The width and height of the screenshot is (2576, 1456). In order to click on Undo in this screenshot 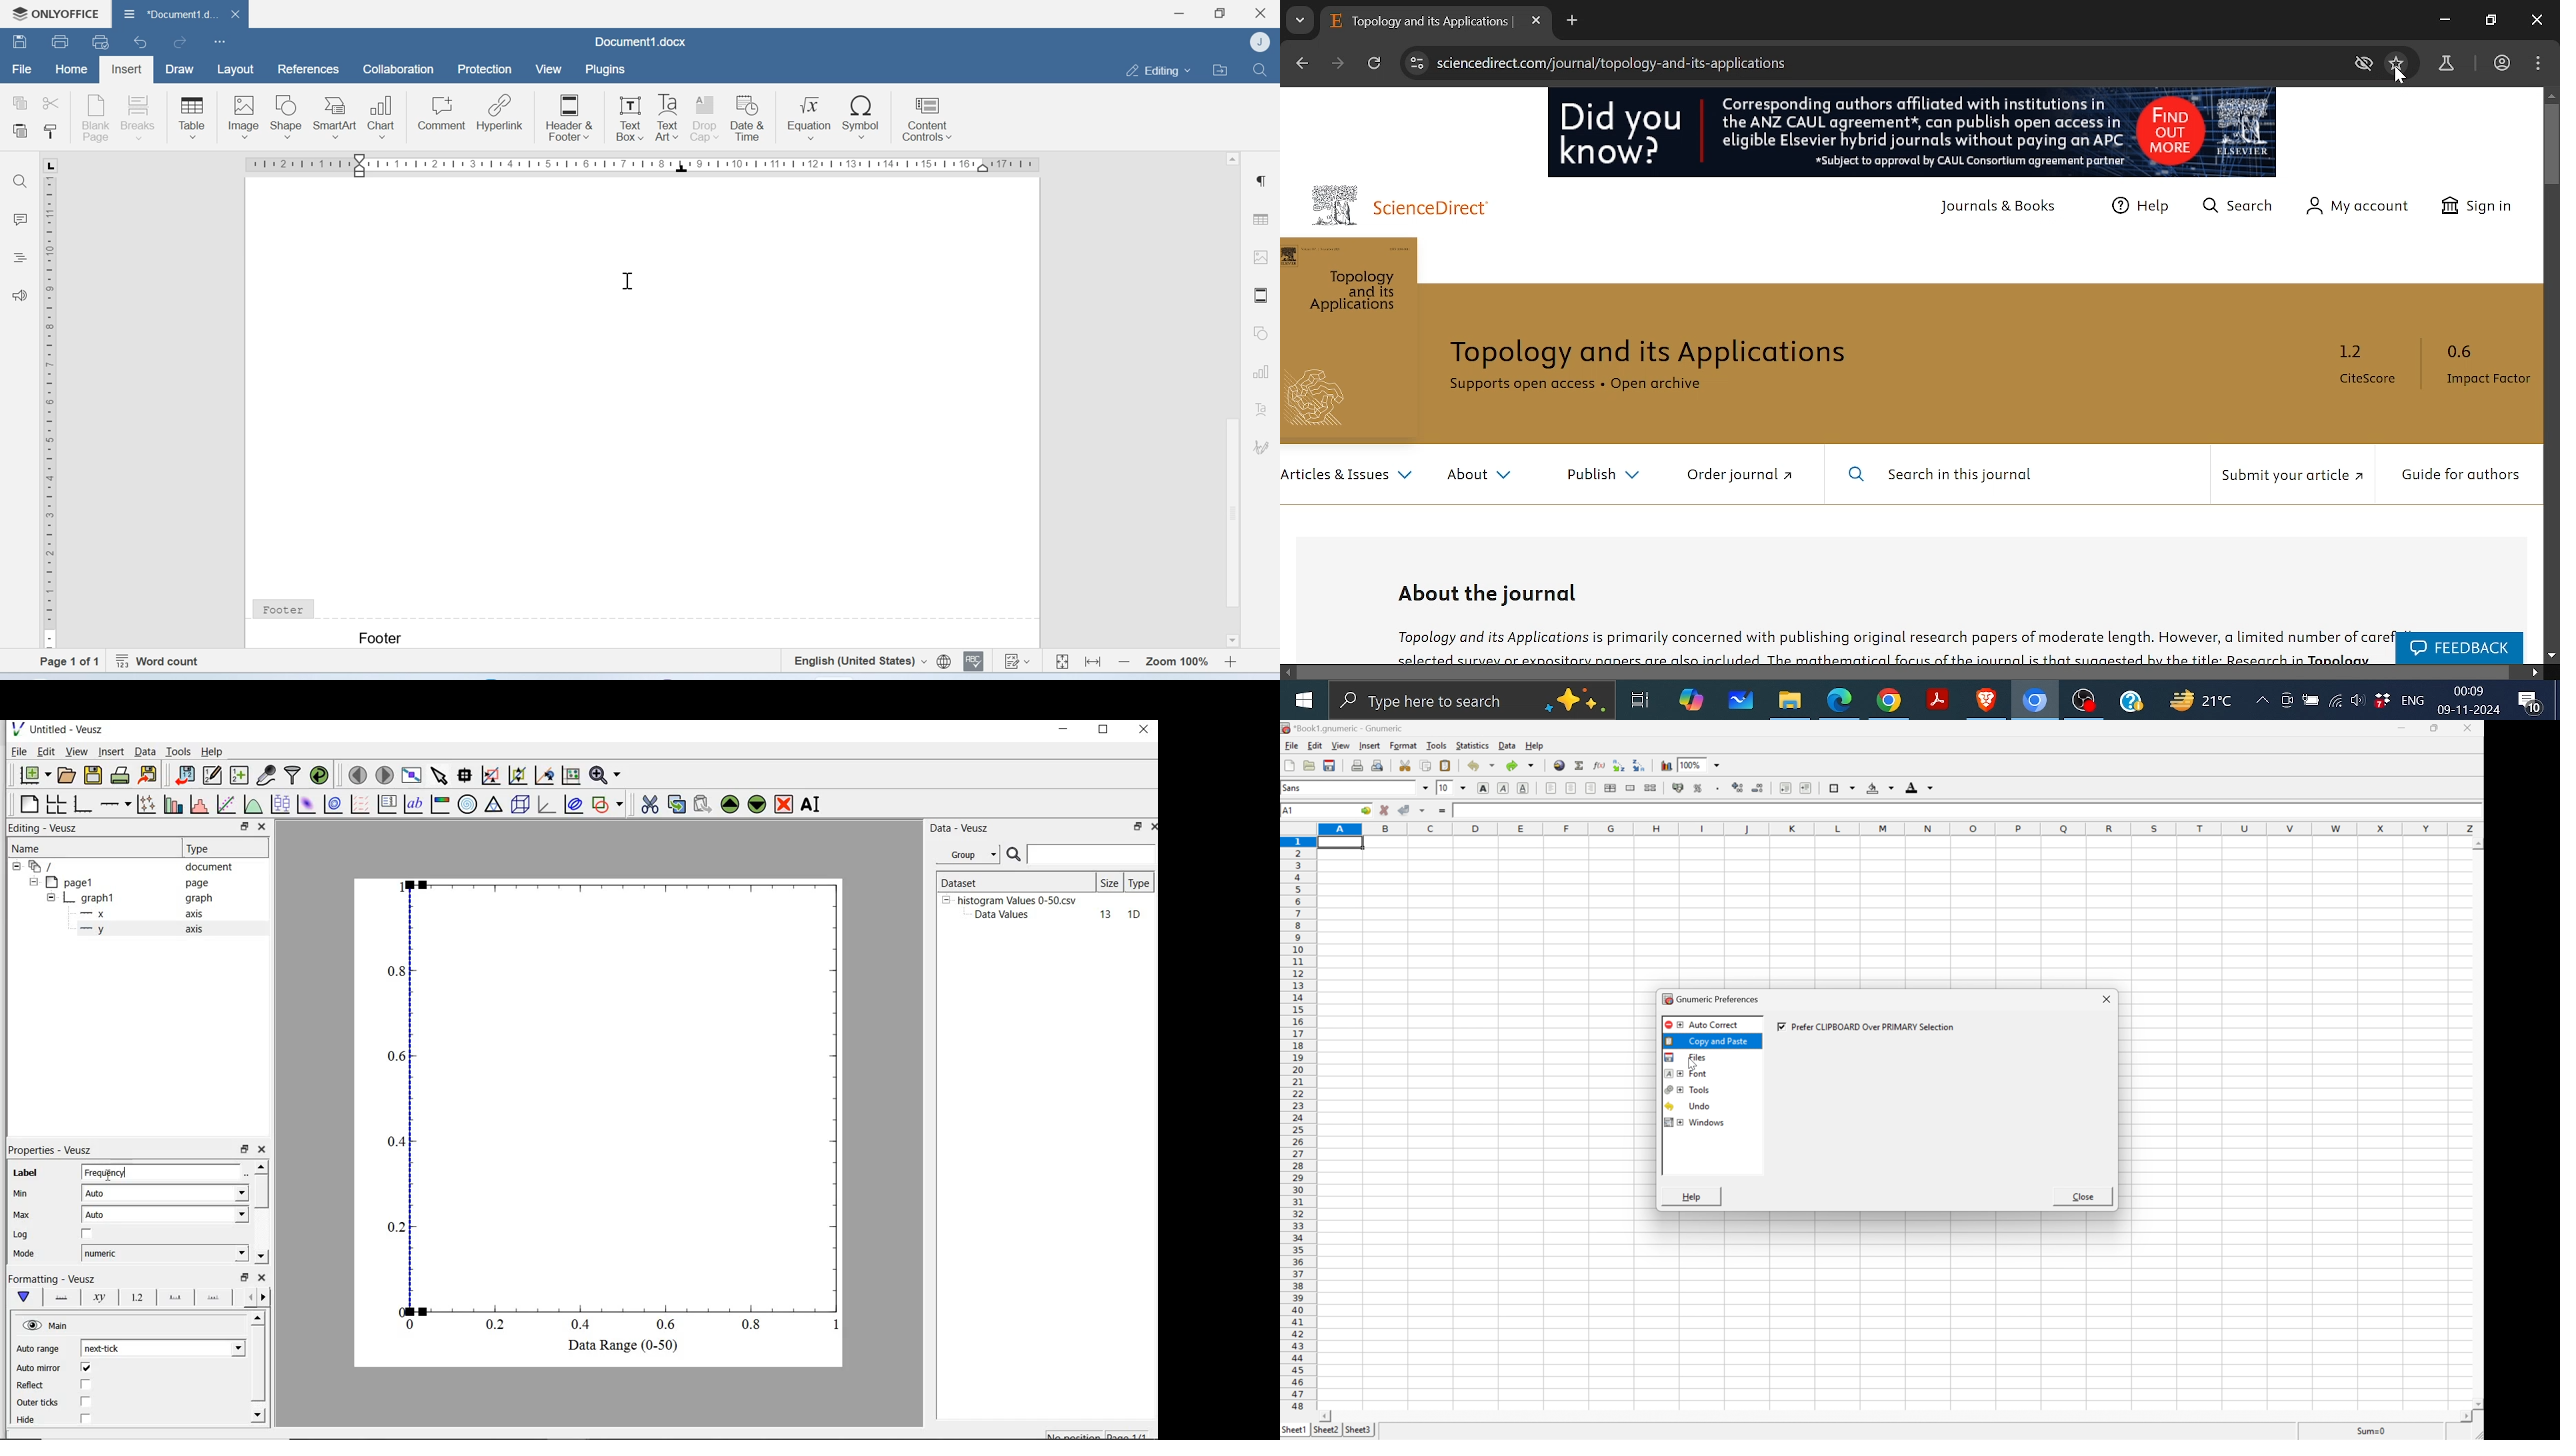, I will do `click(142, 43)`.